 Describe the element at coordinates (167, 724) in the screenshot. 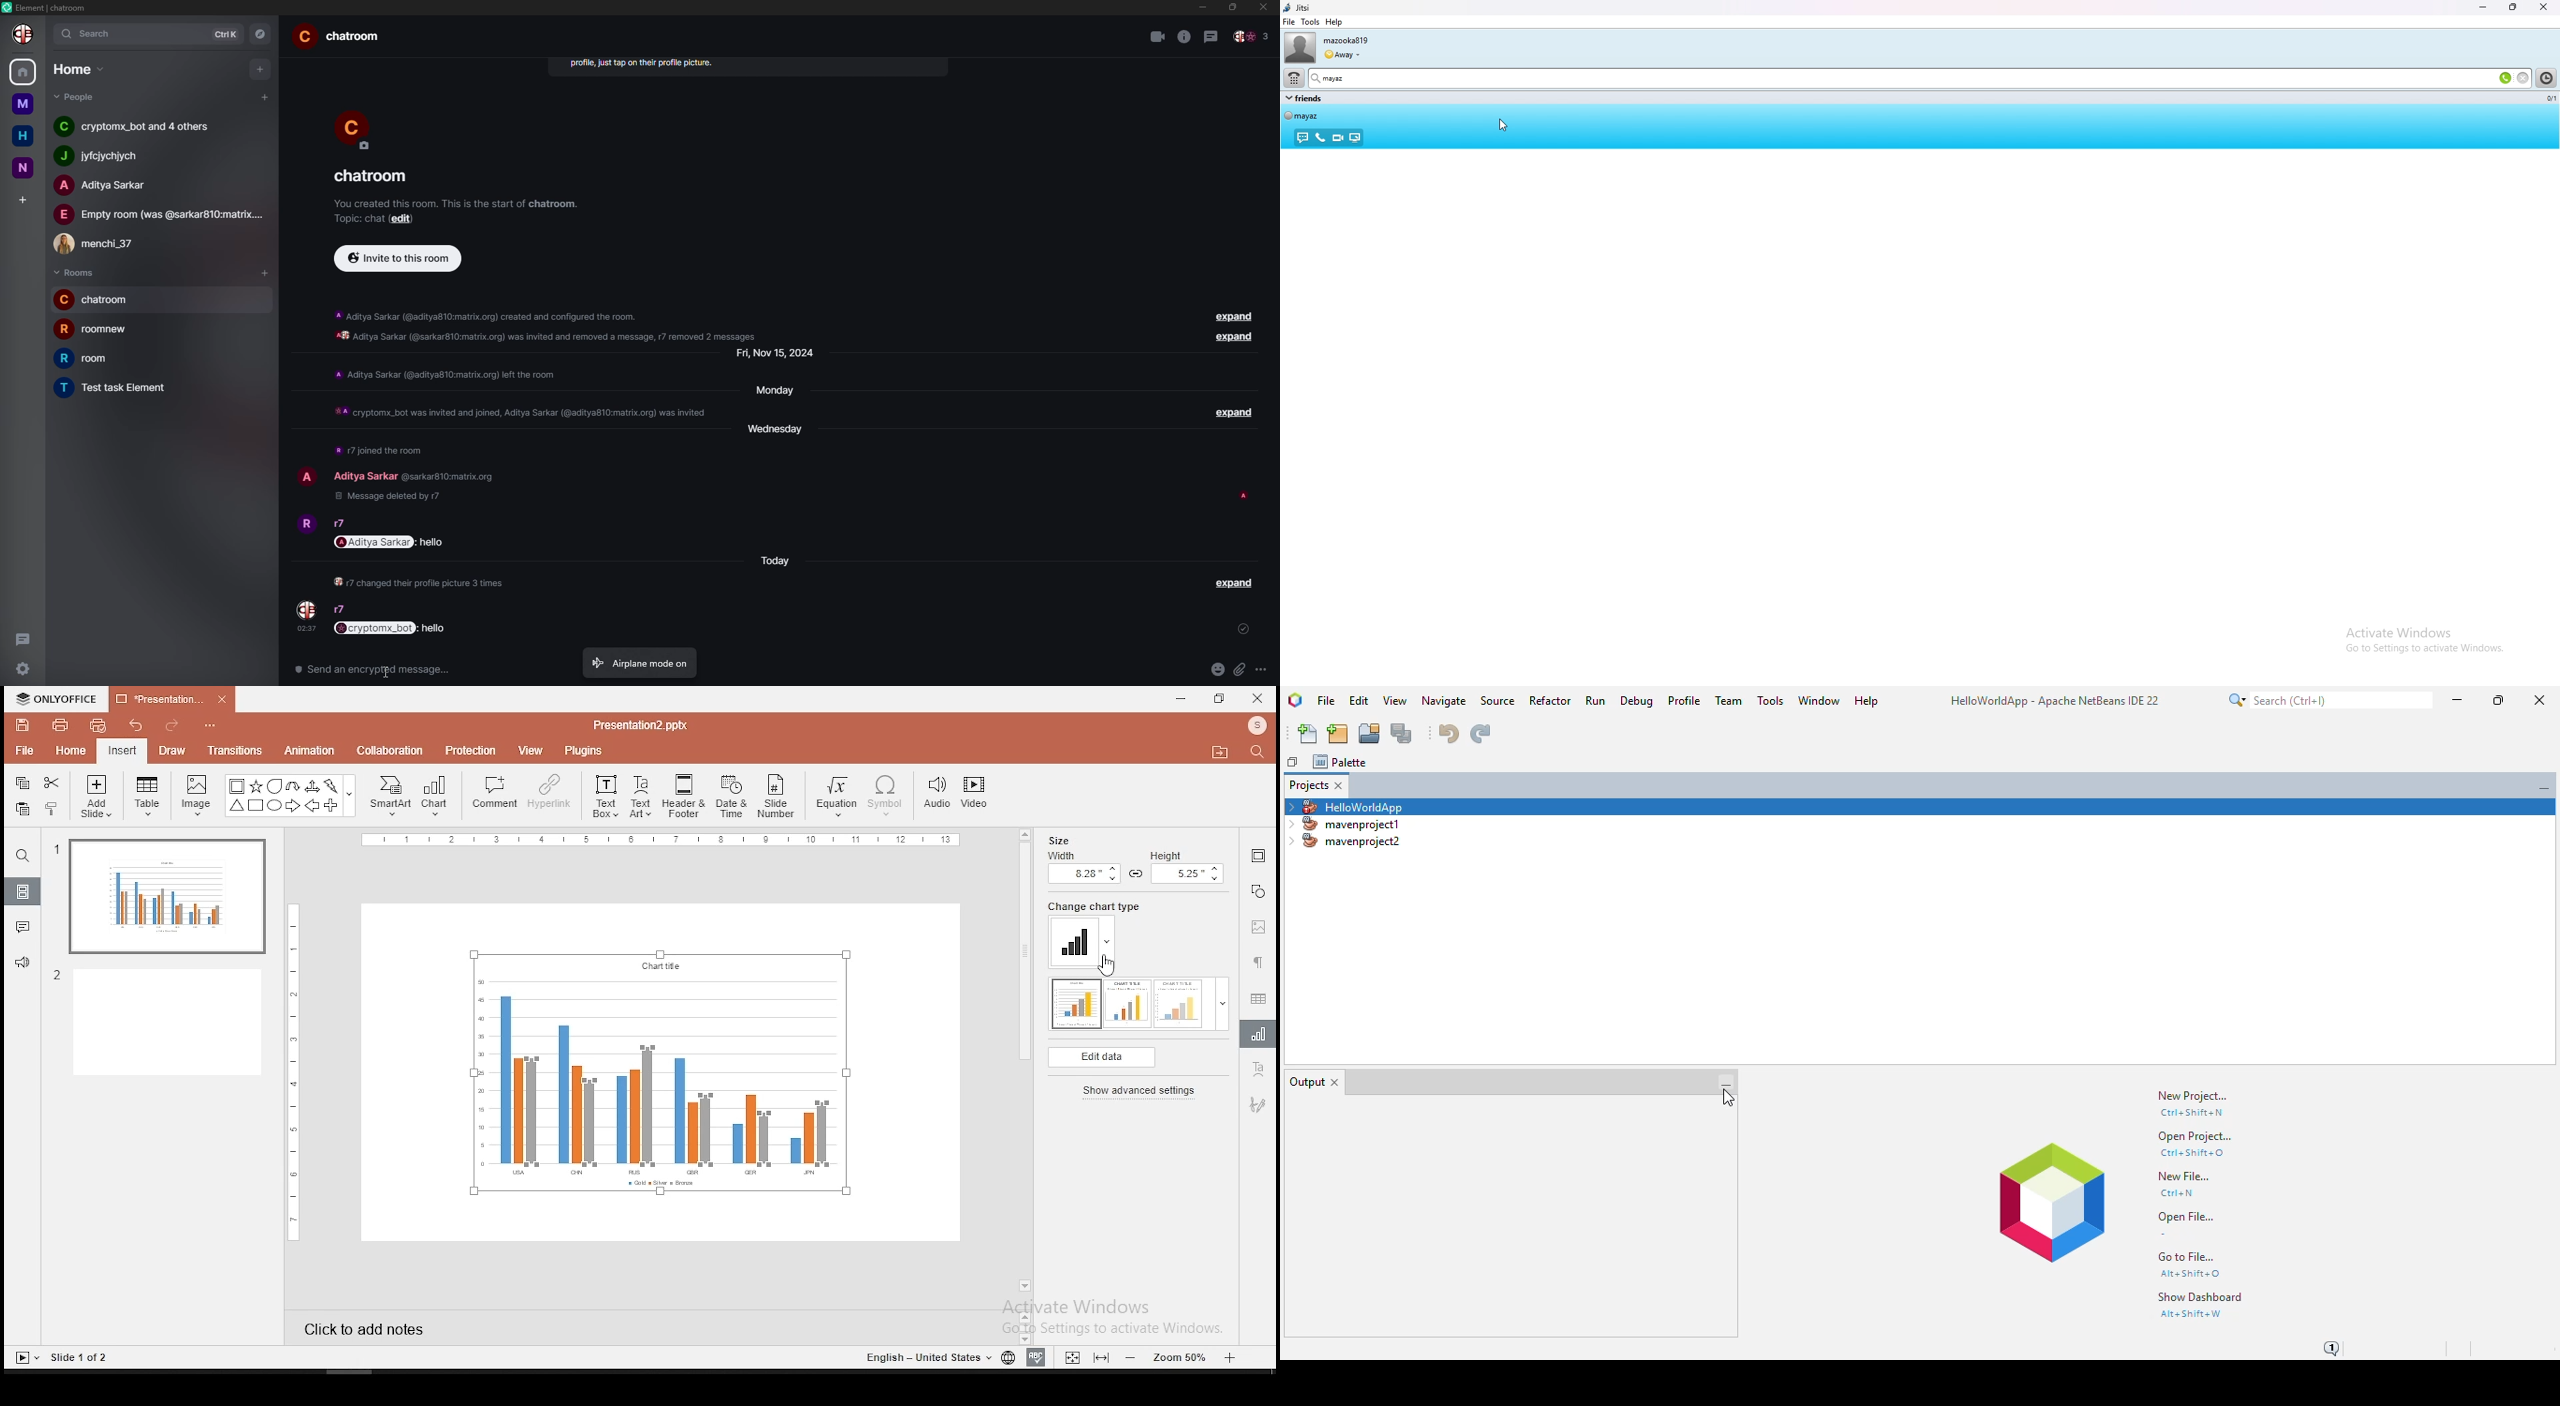

I see `redo` at that location.